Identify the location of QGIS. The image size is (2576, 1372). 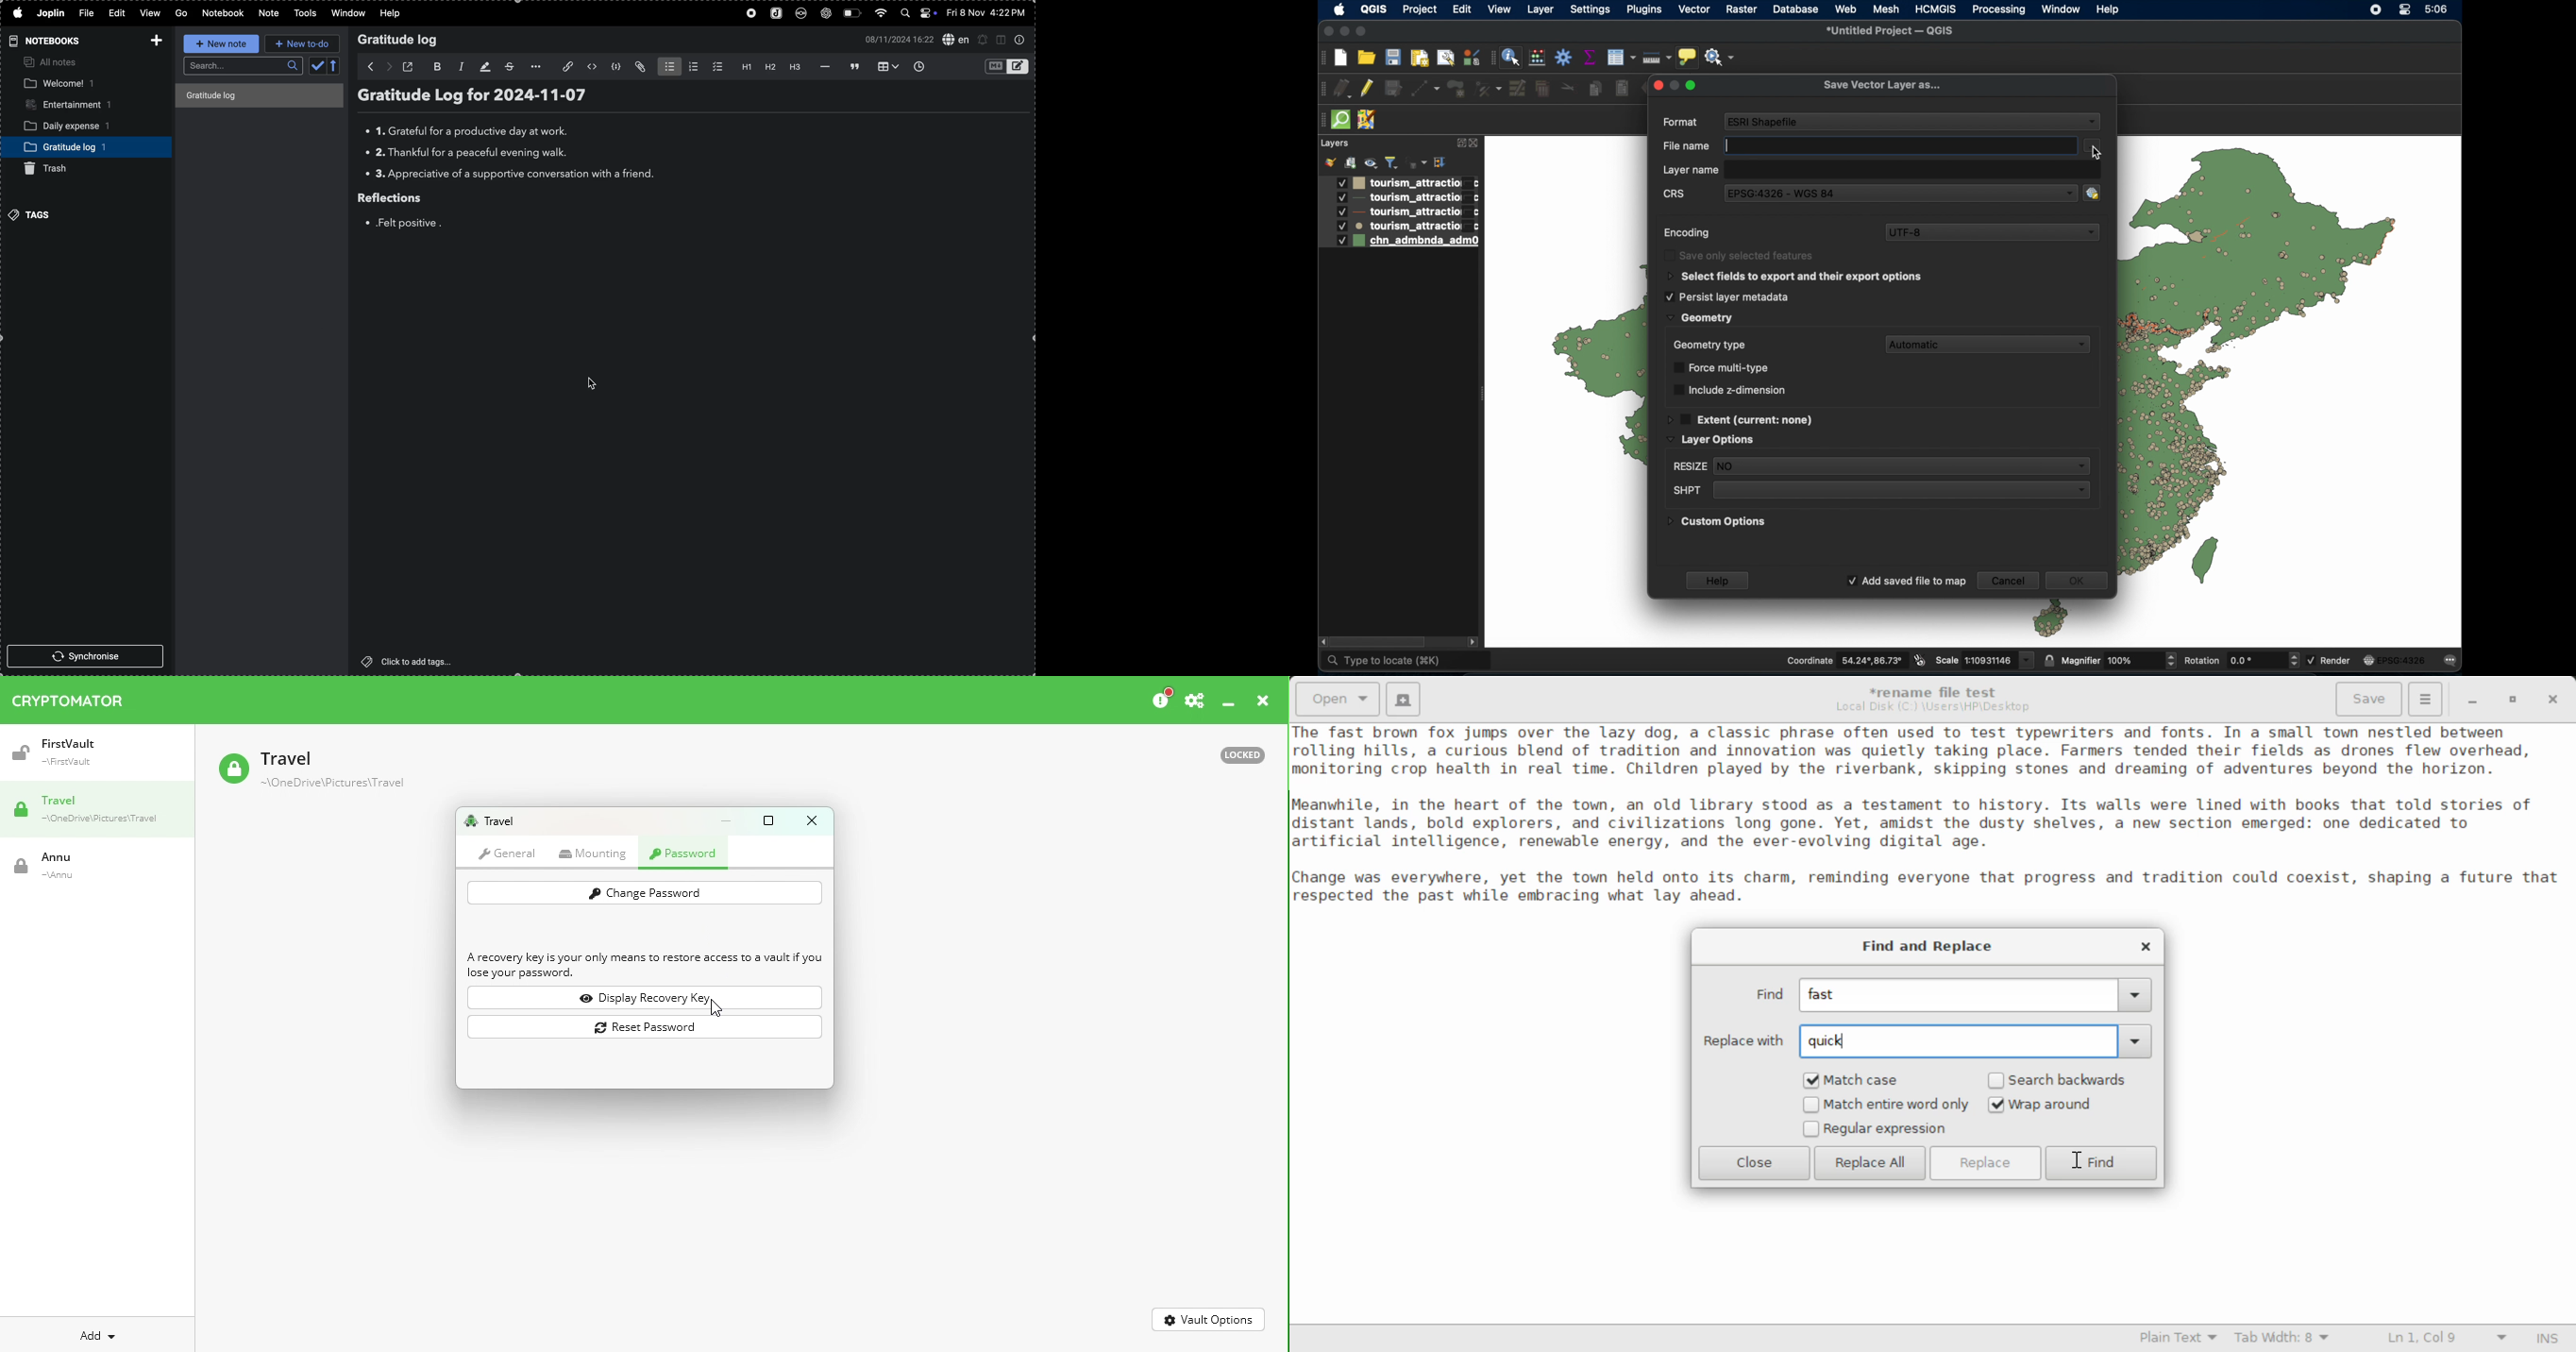
(1373, 9).